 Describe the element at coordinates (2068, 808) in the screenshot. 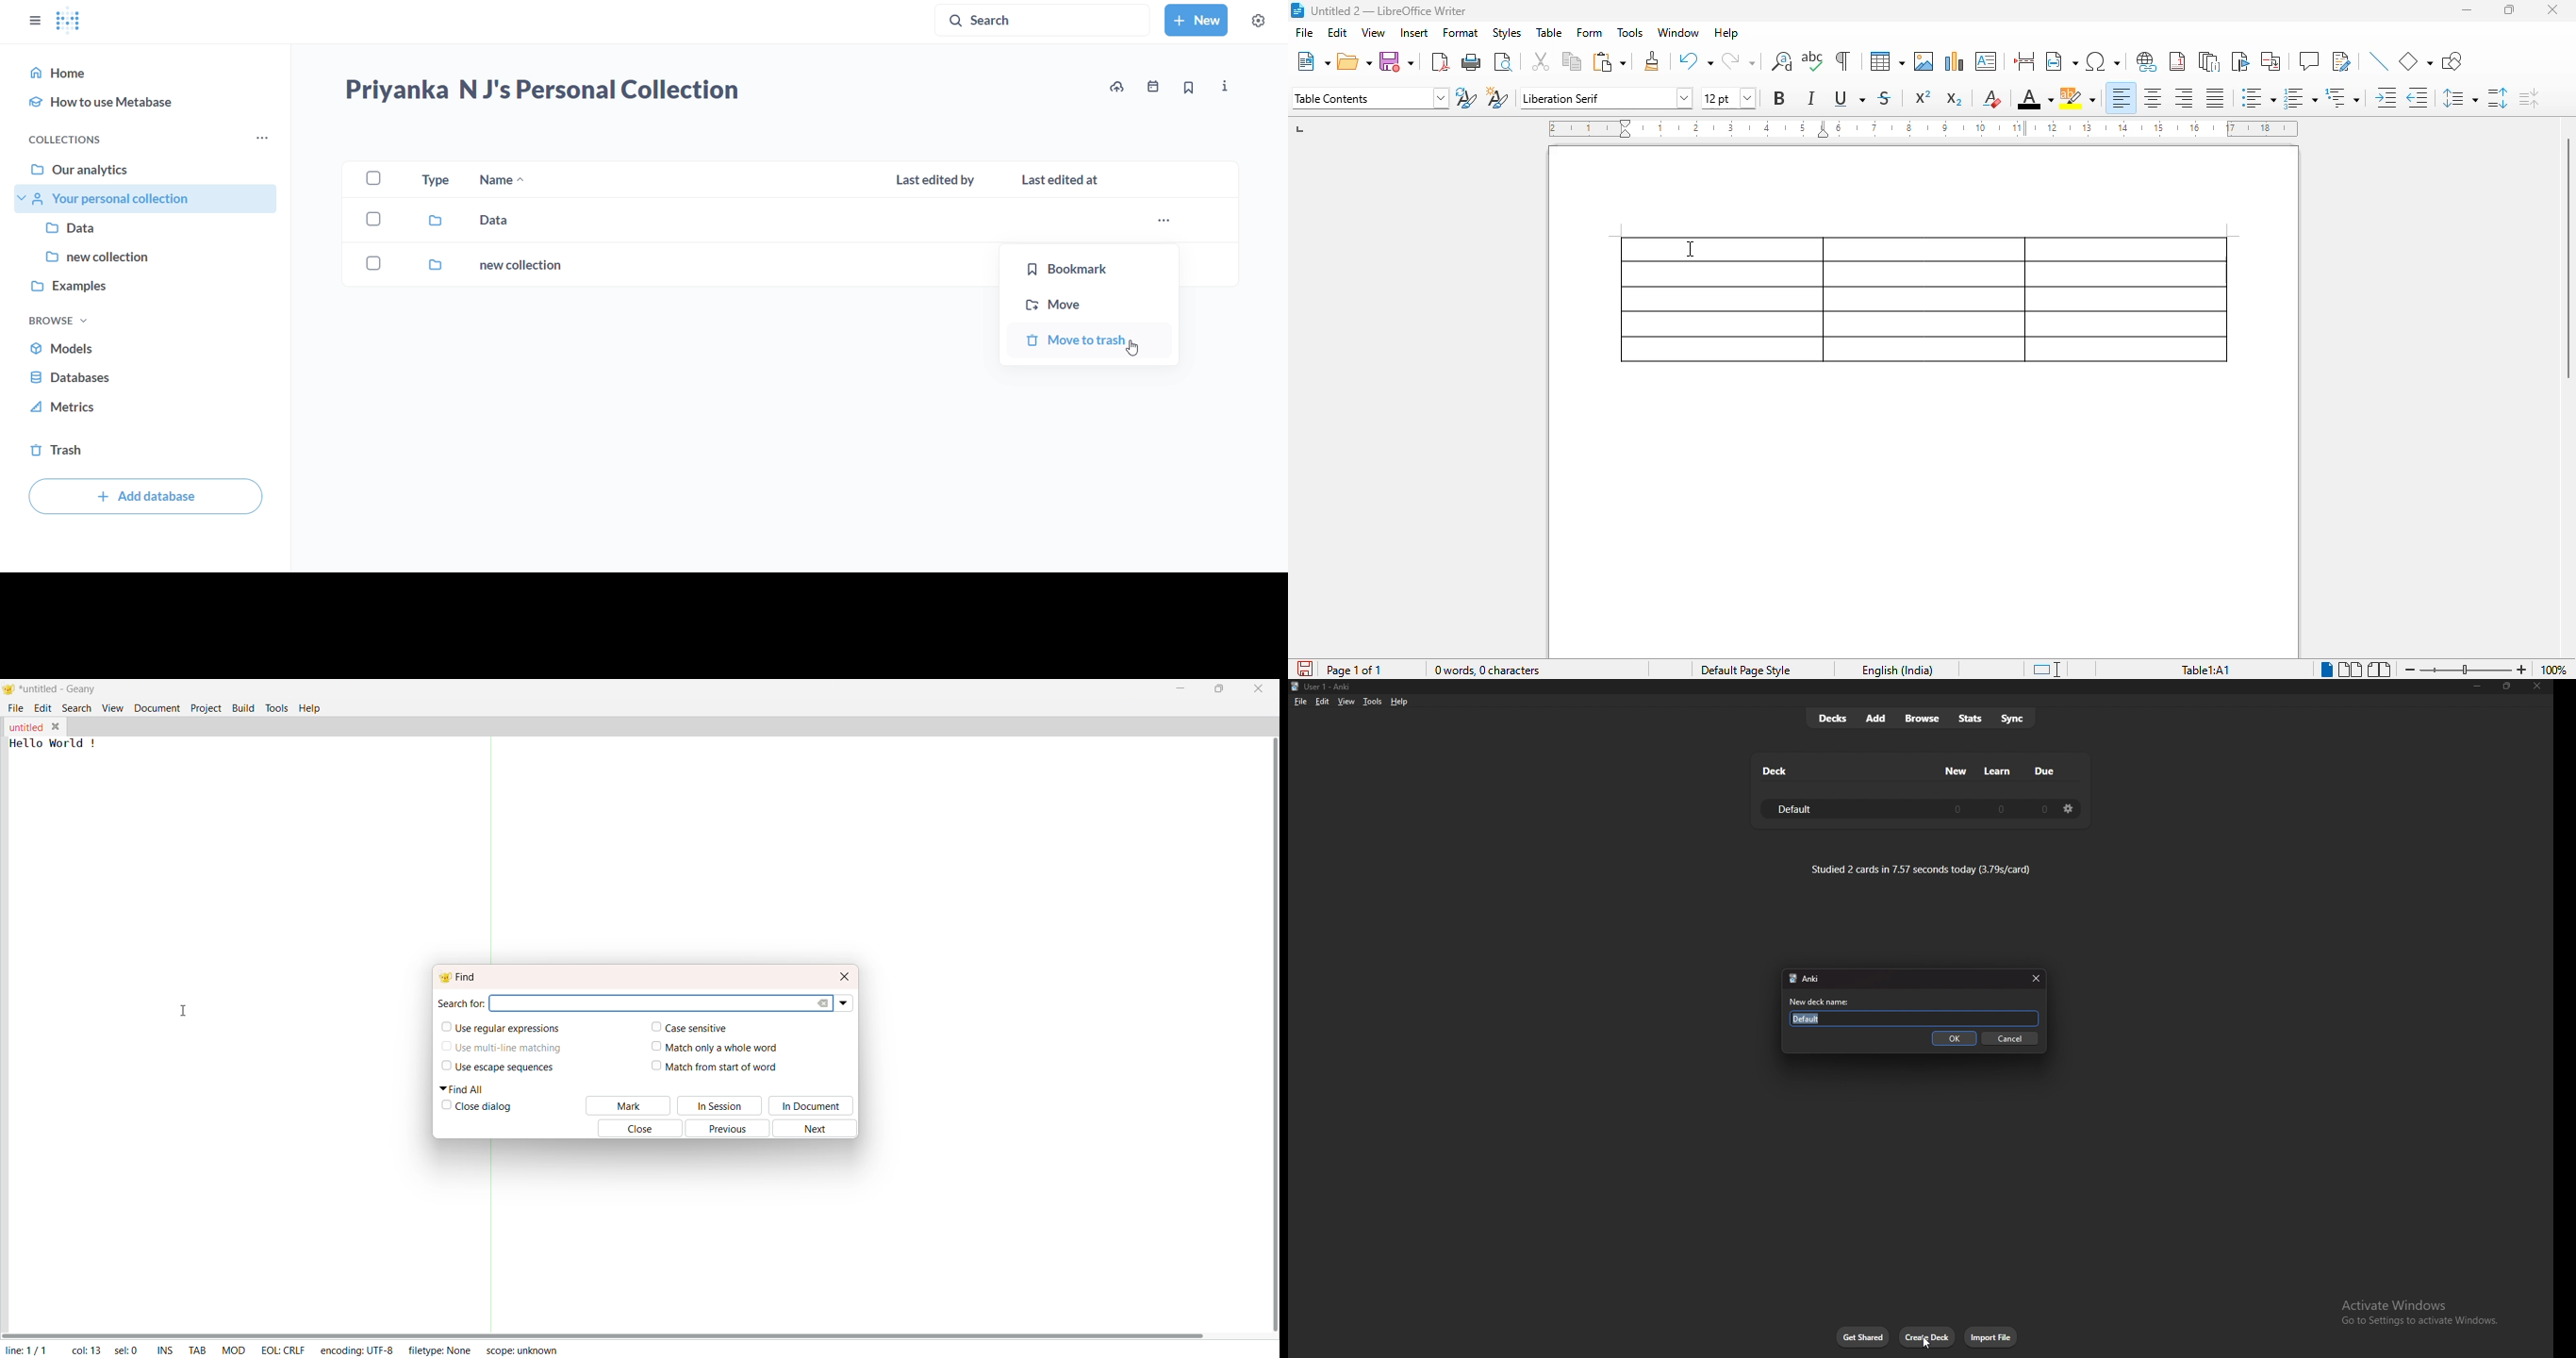

I see `deck settings` at that location.